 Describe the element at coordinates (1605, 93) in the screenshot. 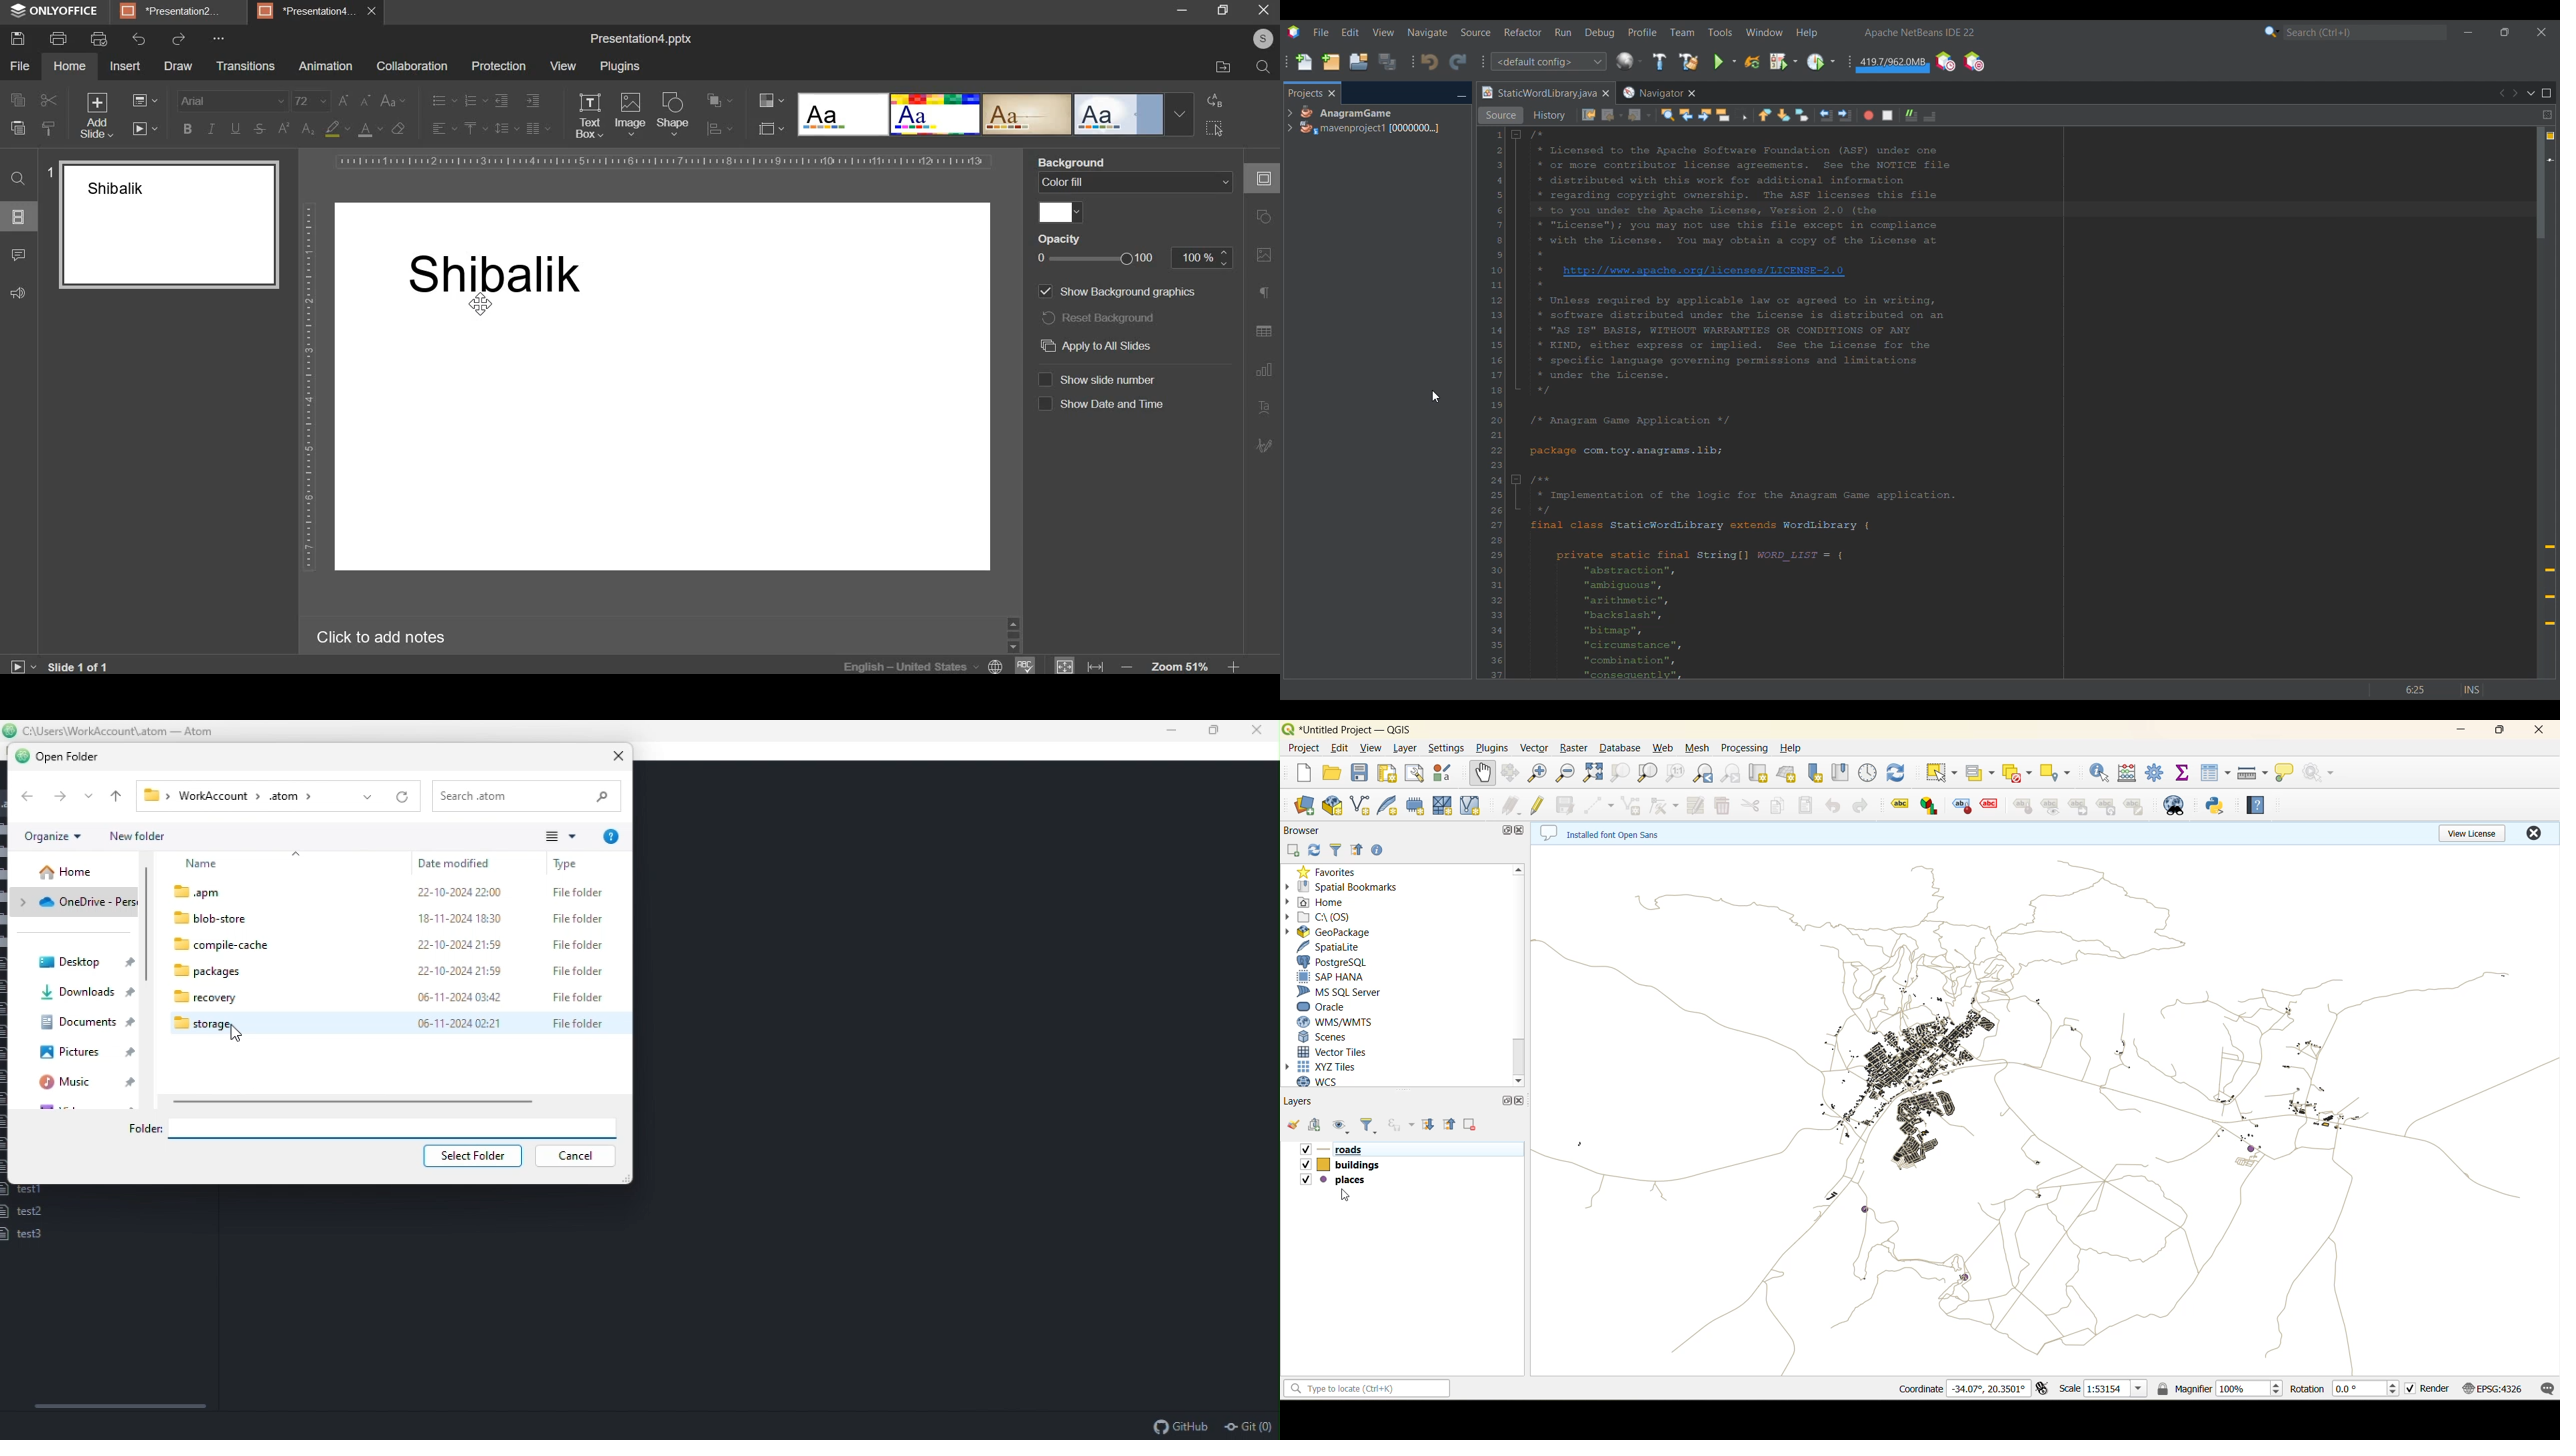

I see `Close` at that location.